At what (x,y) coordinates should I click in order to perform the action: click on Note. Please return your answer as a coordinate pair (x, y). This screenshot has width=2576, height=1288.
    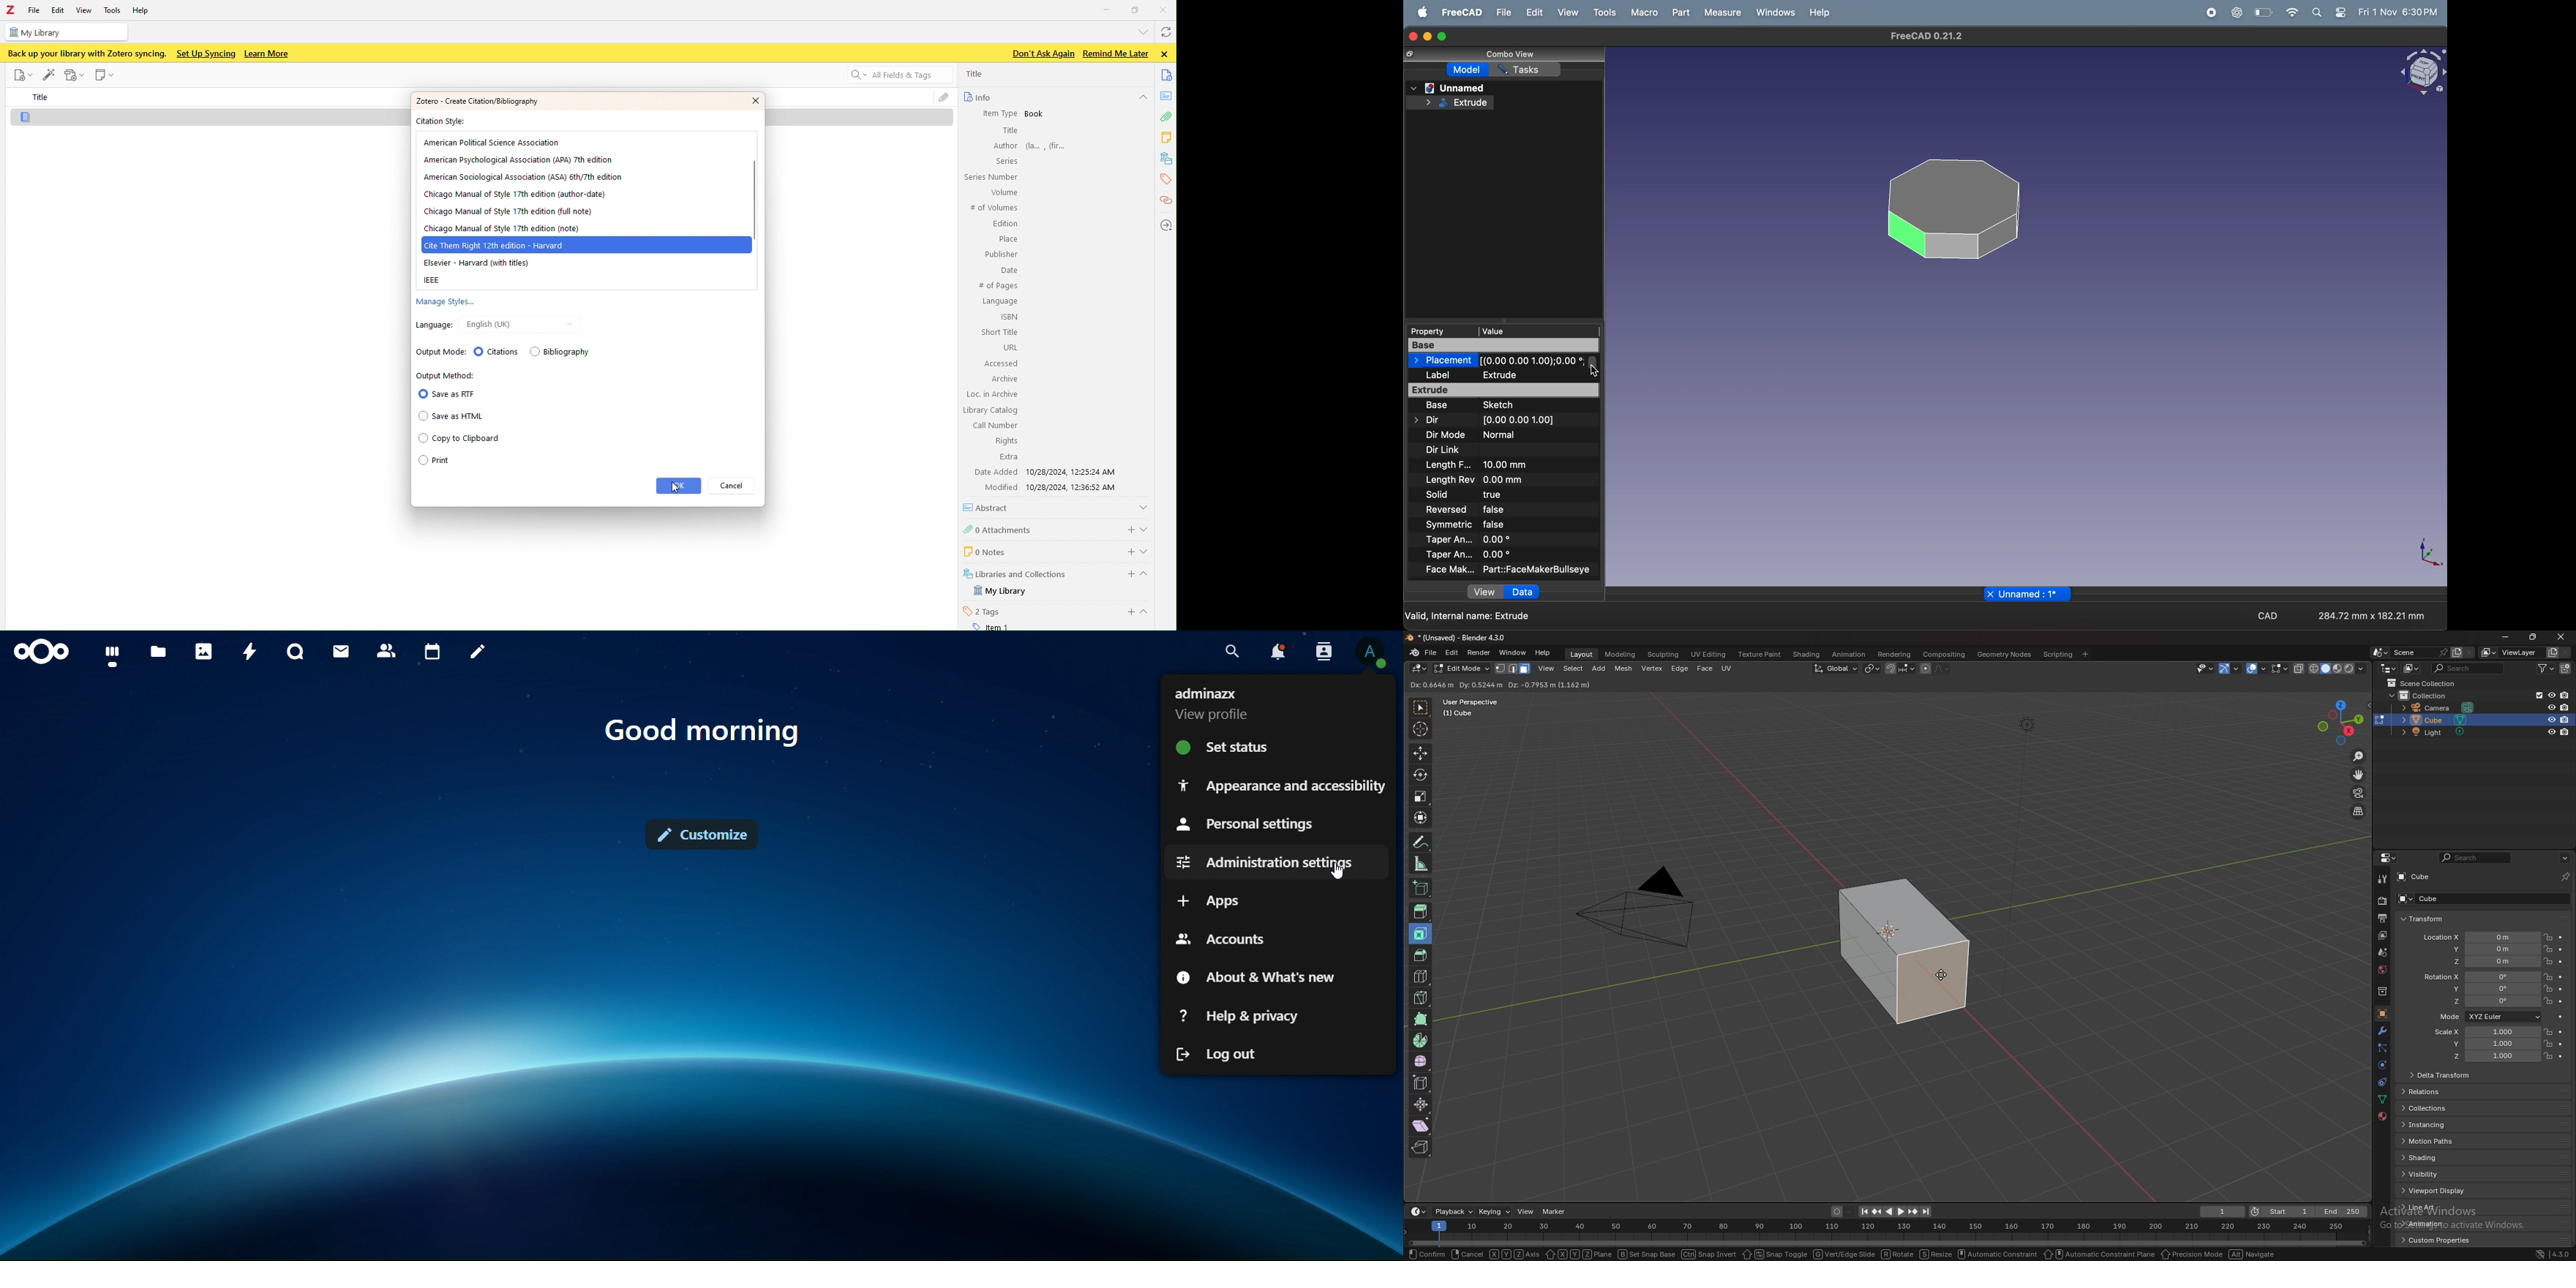
    Looking at the image, I should click on (106, 75).